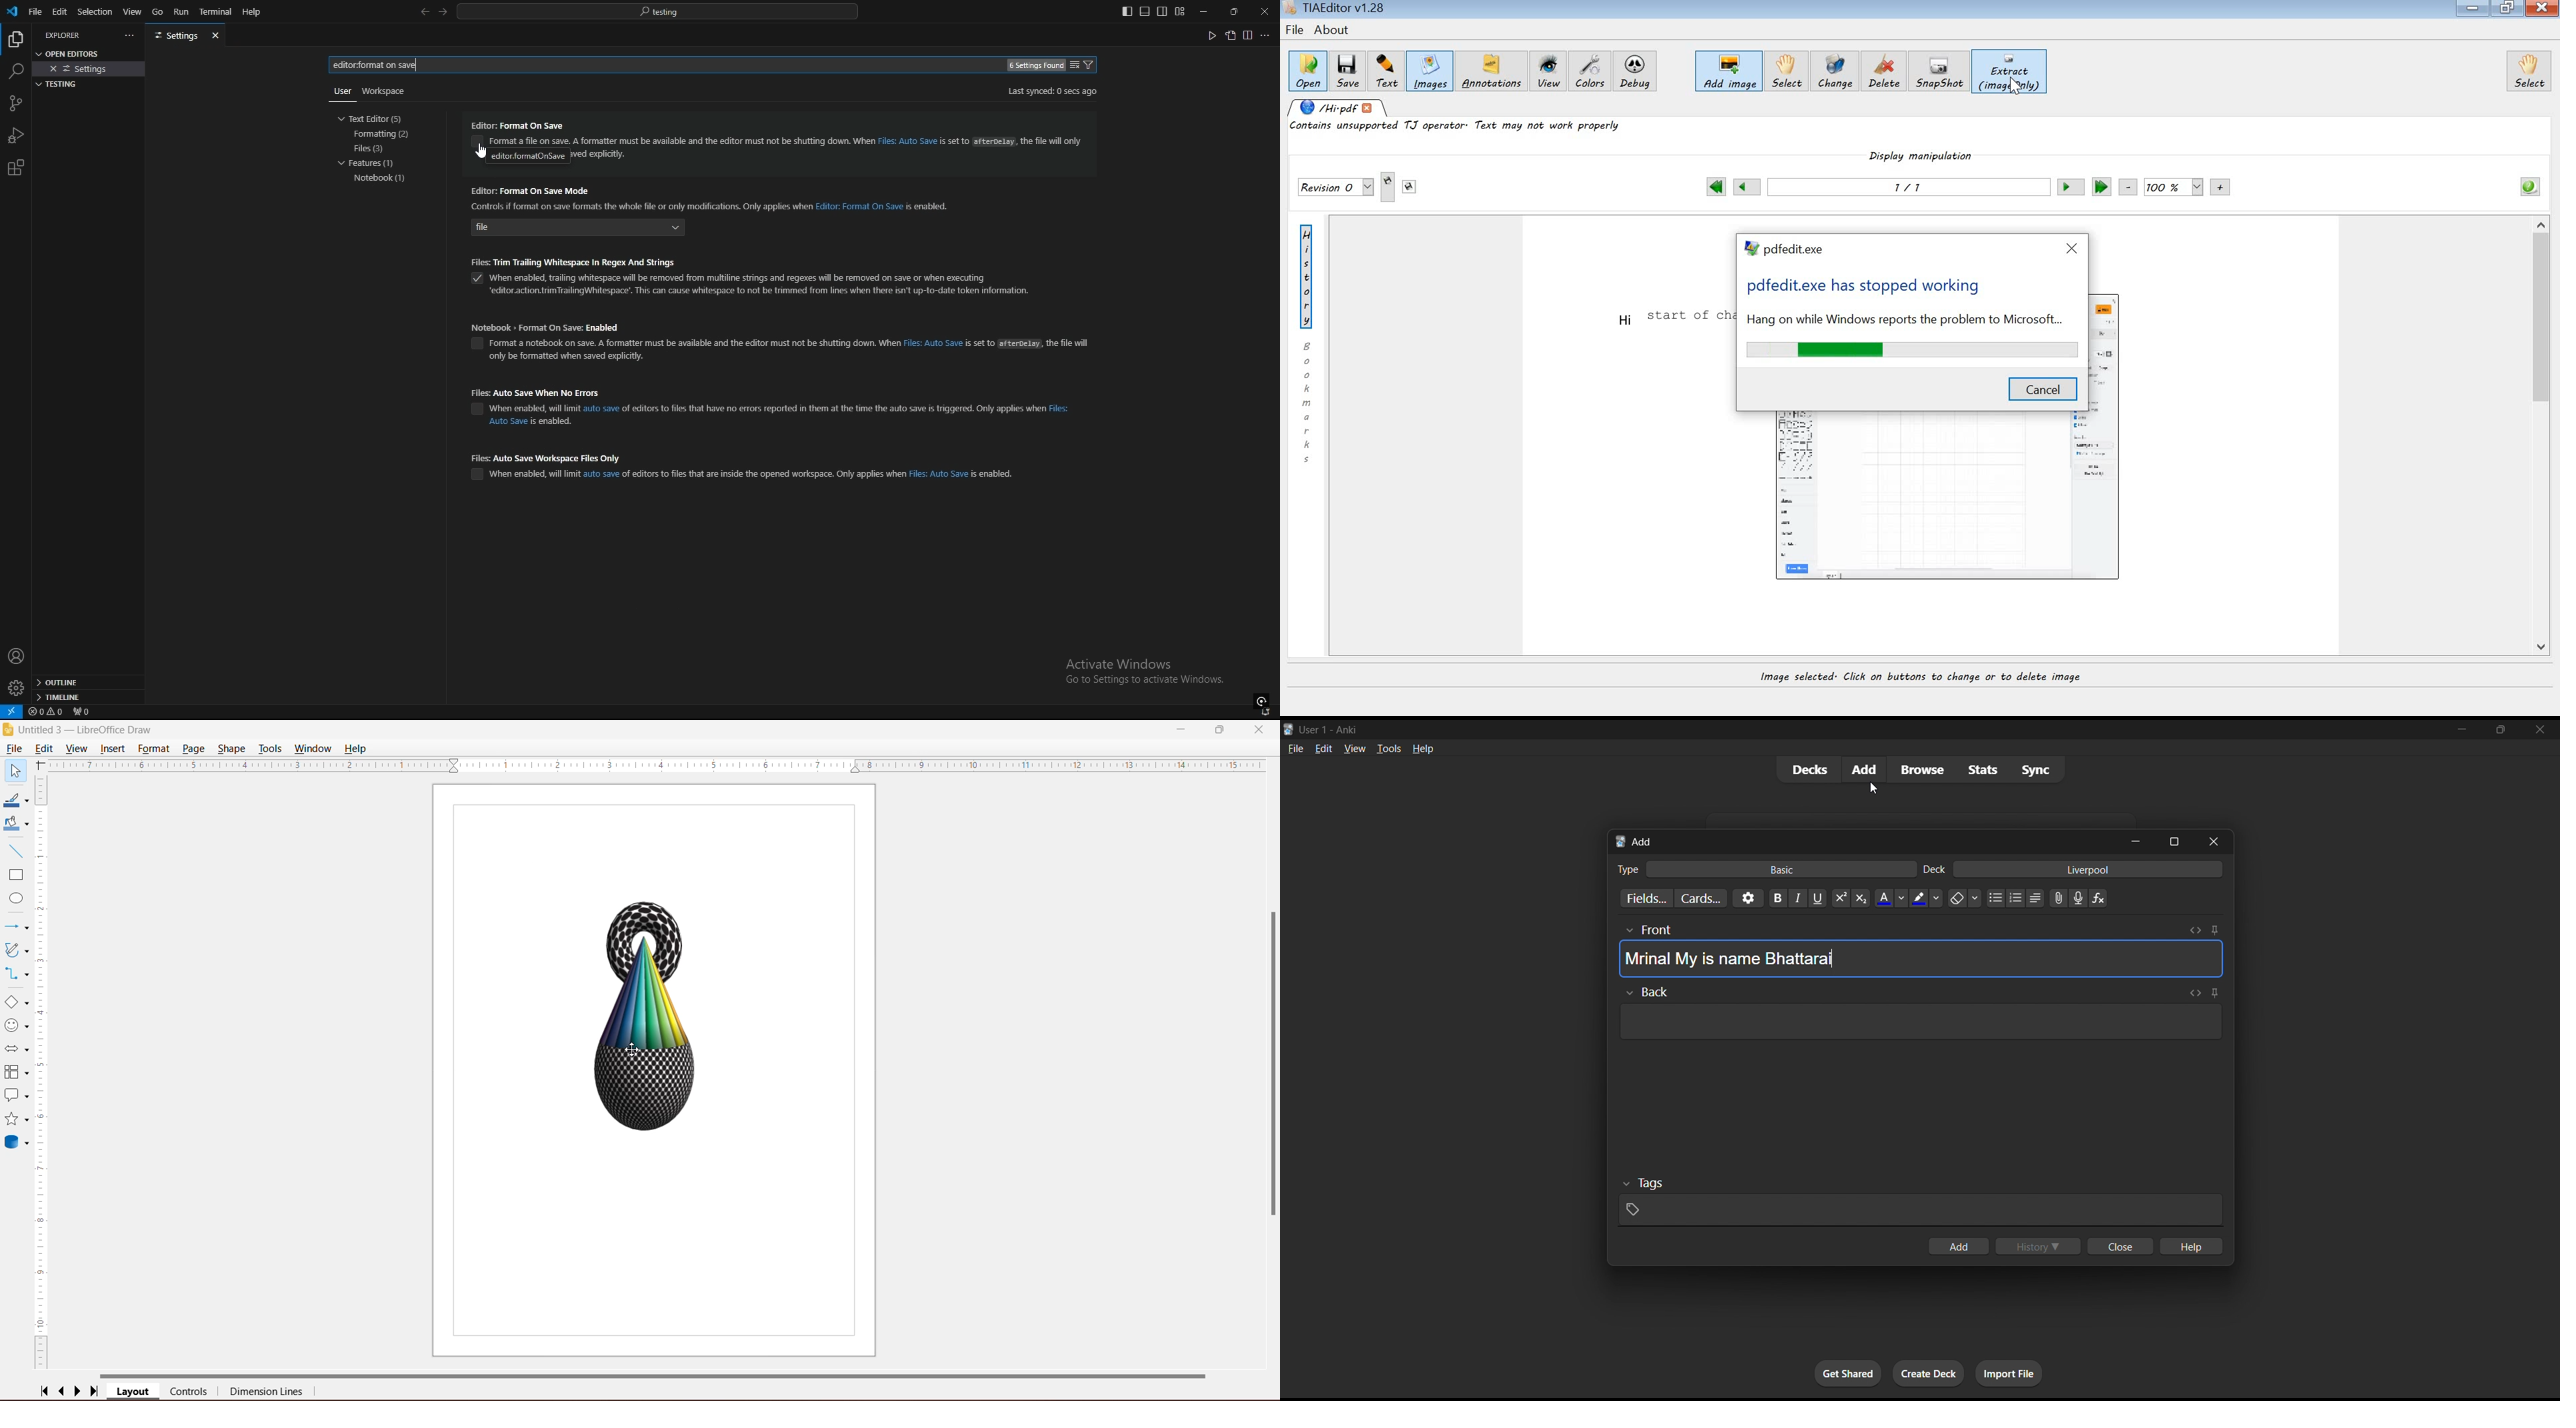 The image size is (2576, 1428). Describe the element at coordinates (95, 1392) in the screenshot. I see `Scroll to last page` at that location.